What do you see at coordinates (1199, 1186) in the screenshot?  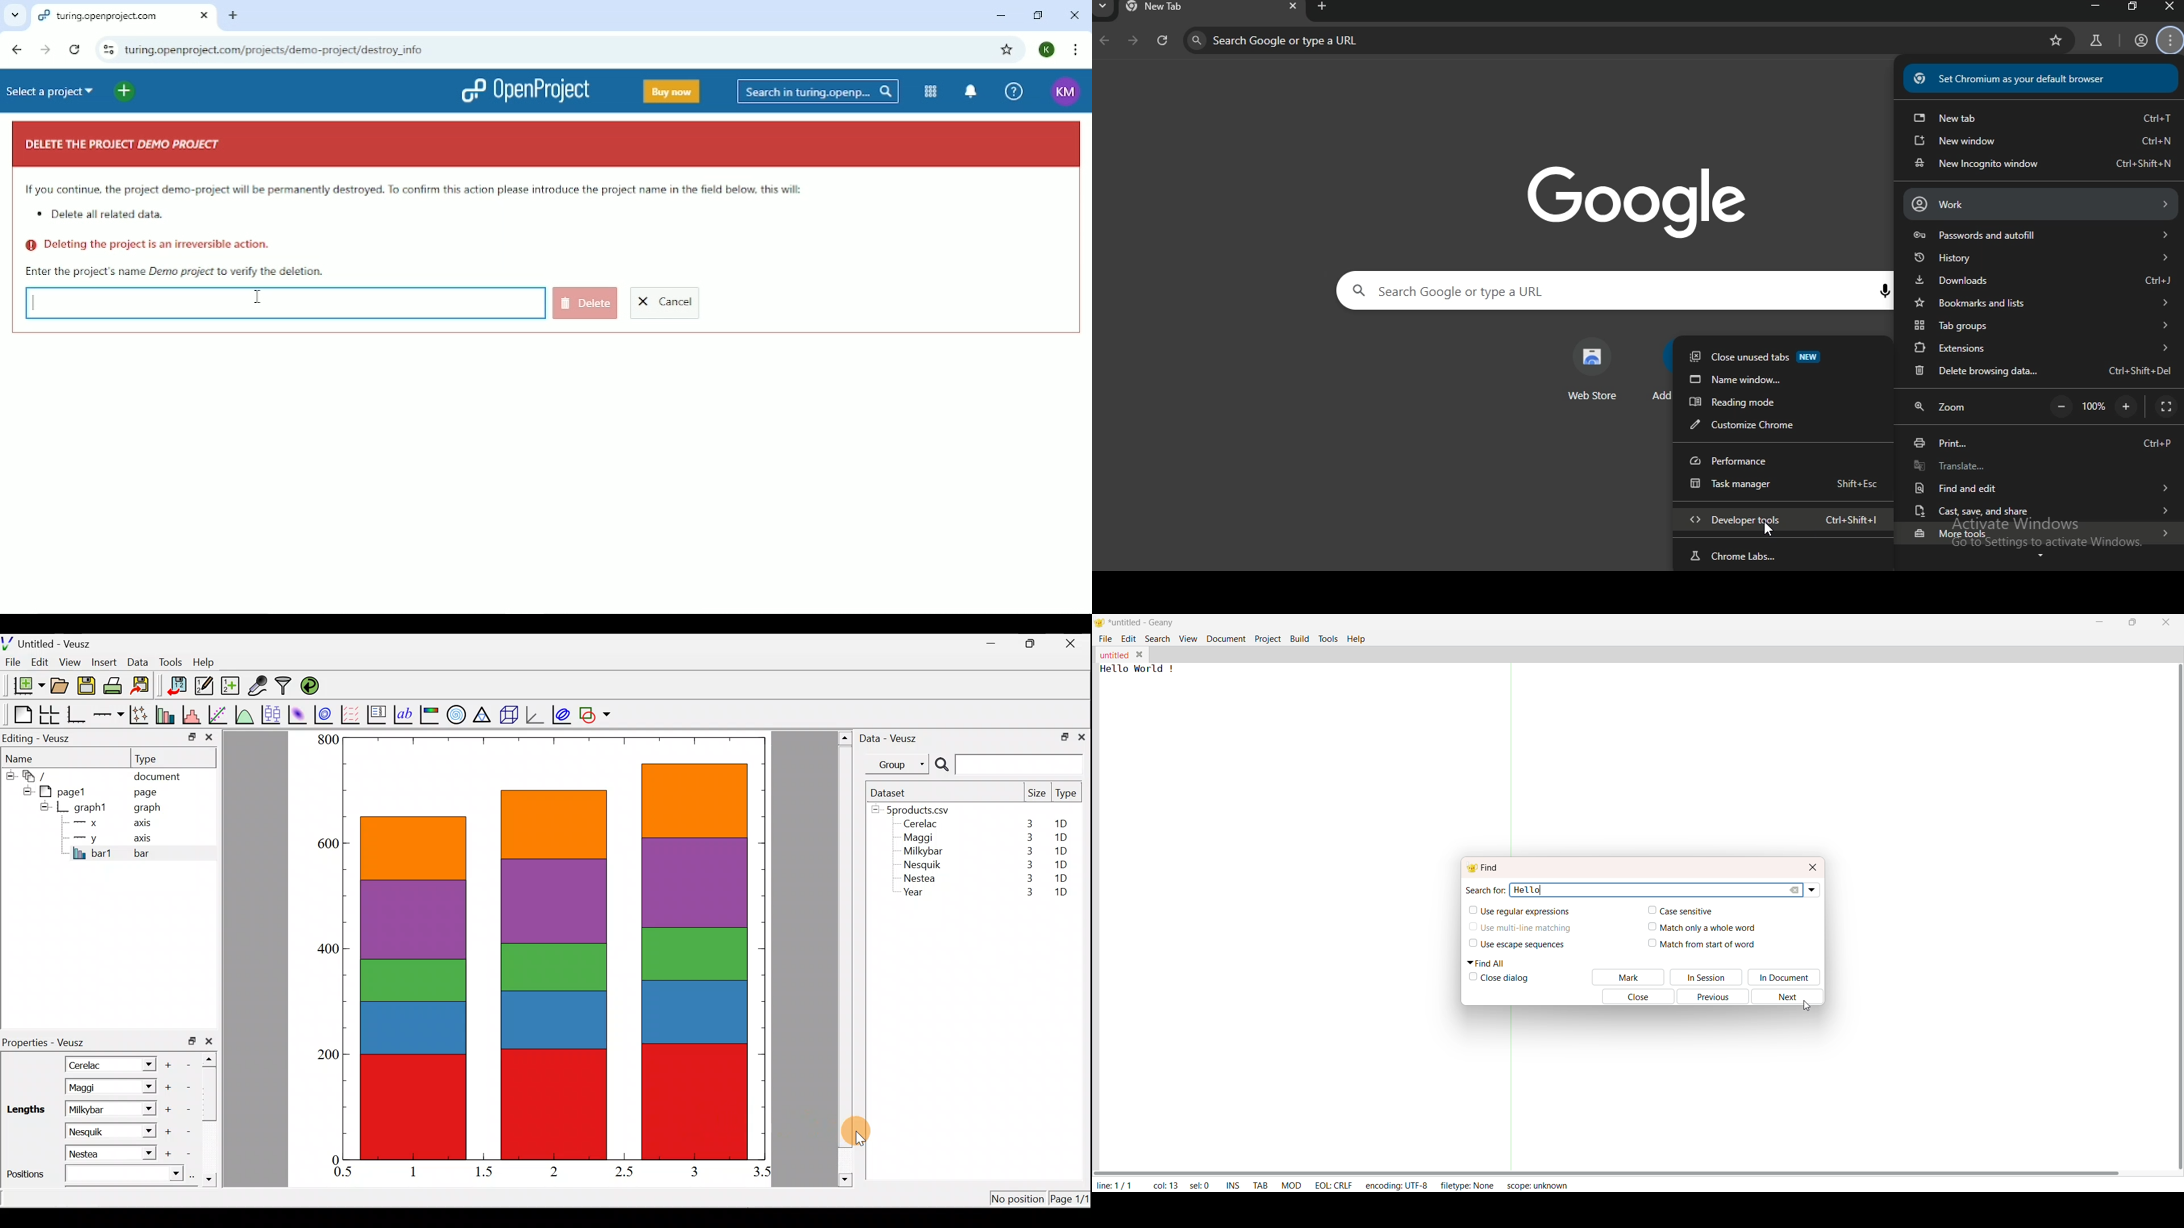 I see `Sel: 5` at bounding box center [1199, 1186].